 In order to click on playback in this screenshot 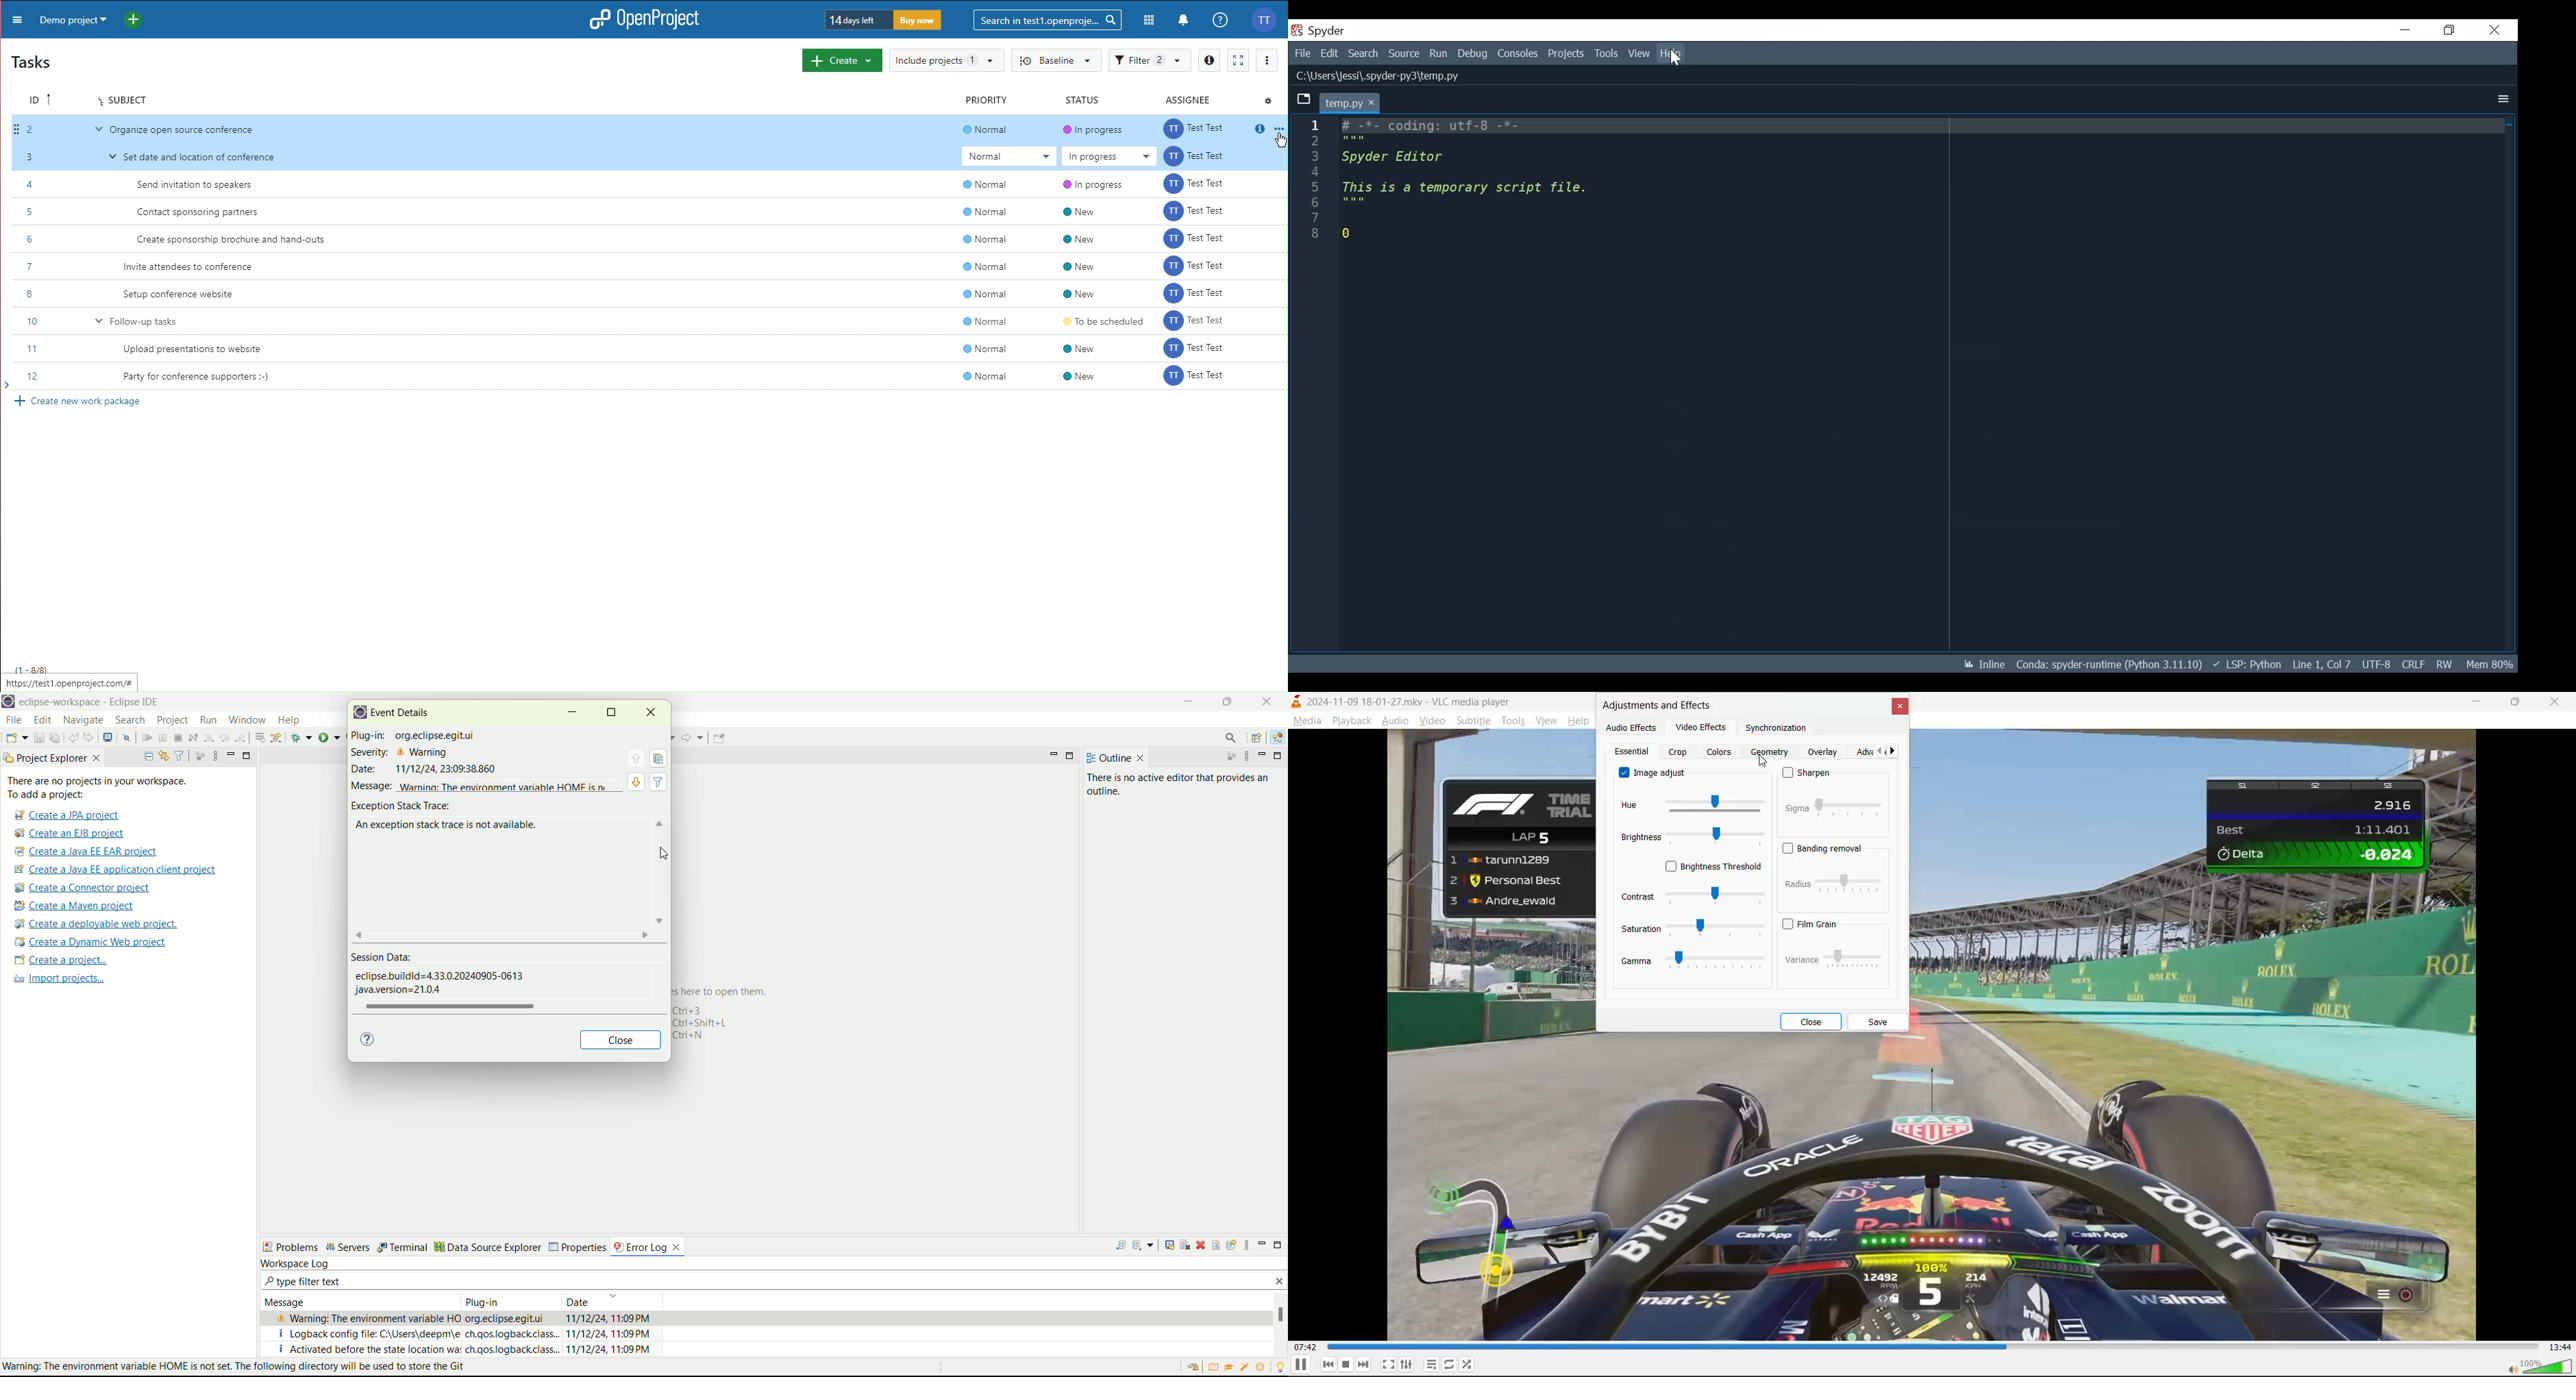, I will do `click(1351, 719)`.